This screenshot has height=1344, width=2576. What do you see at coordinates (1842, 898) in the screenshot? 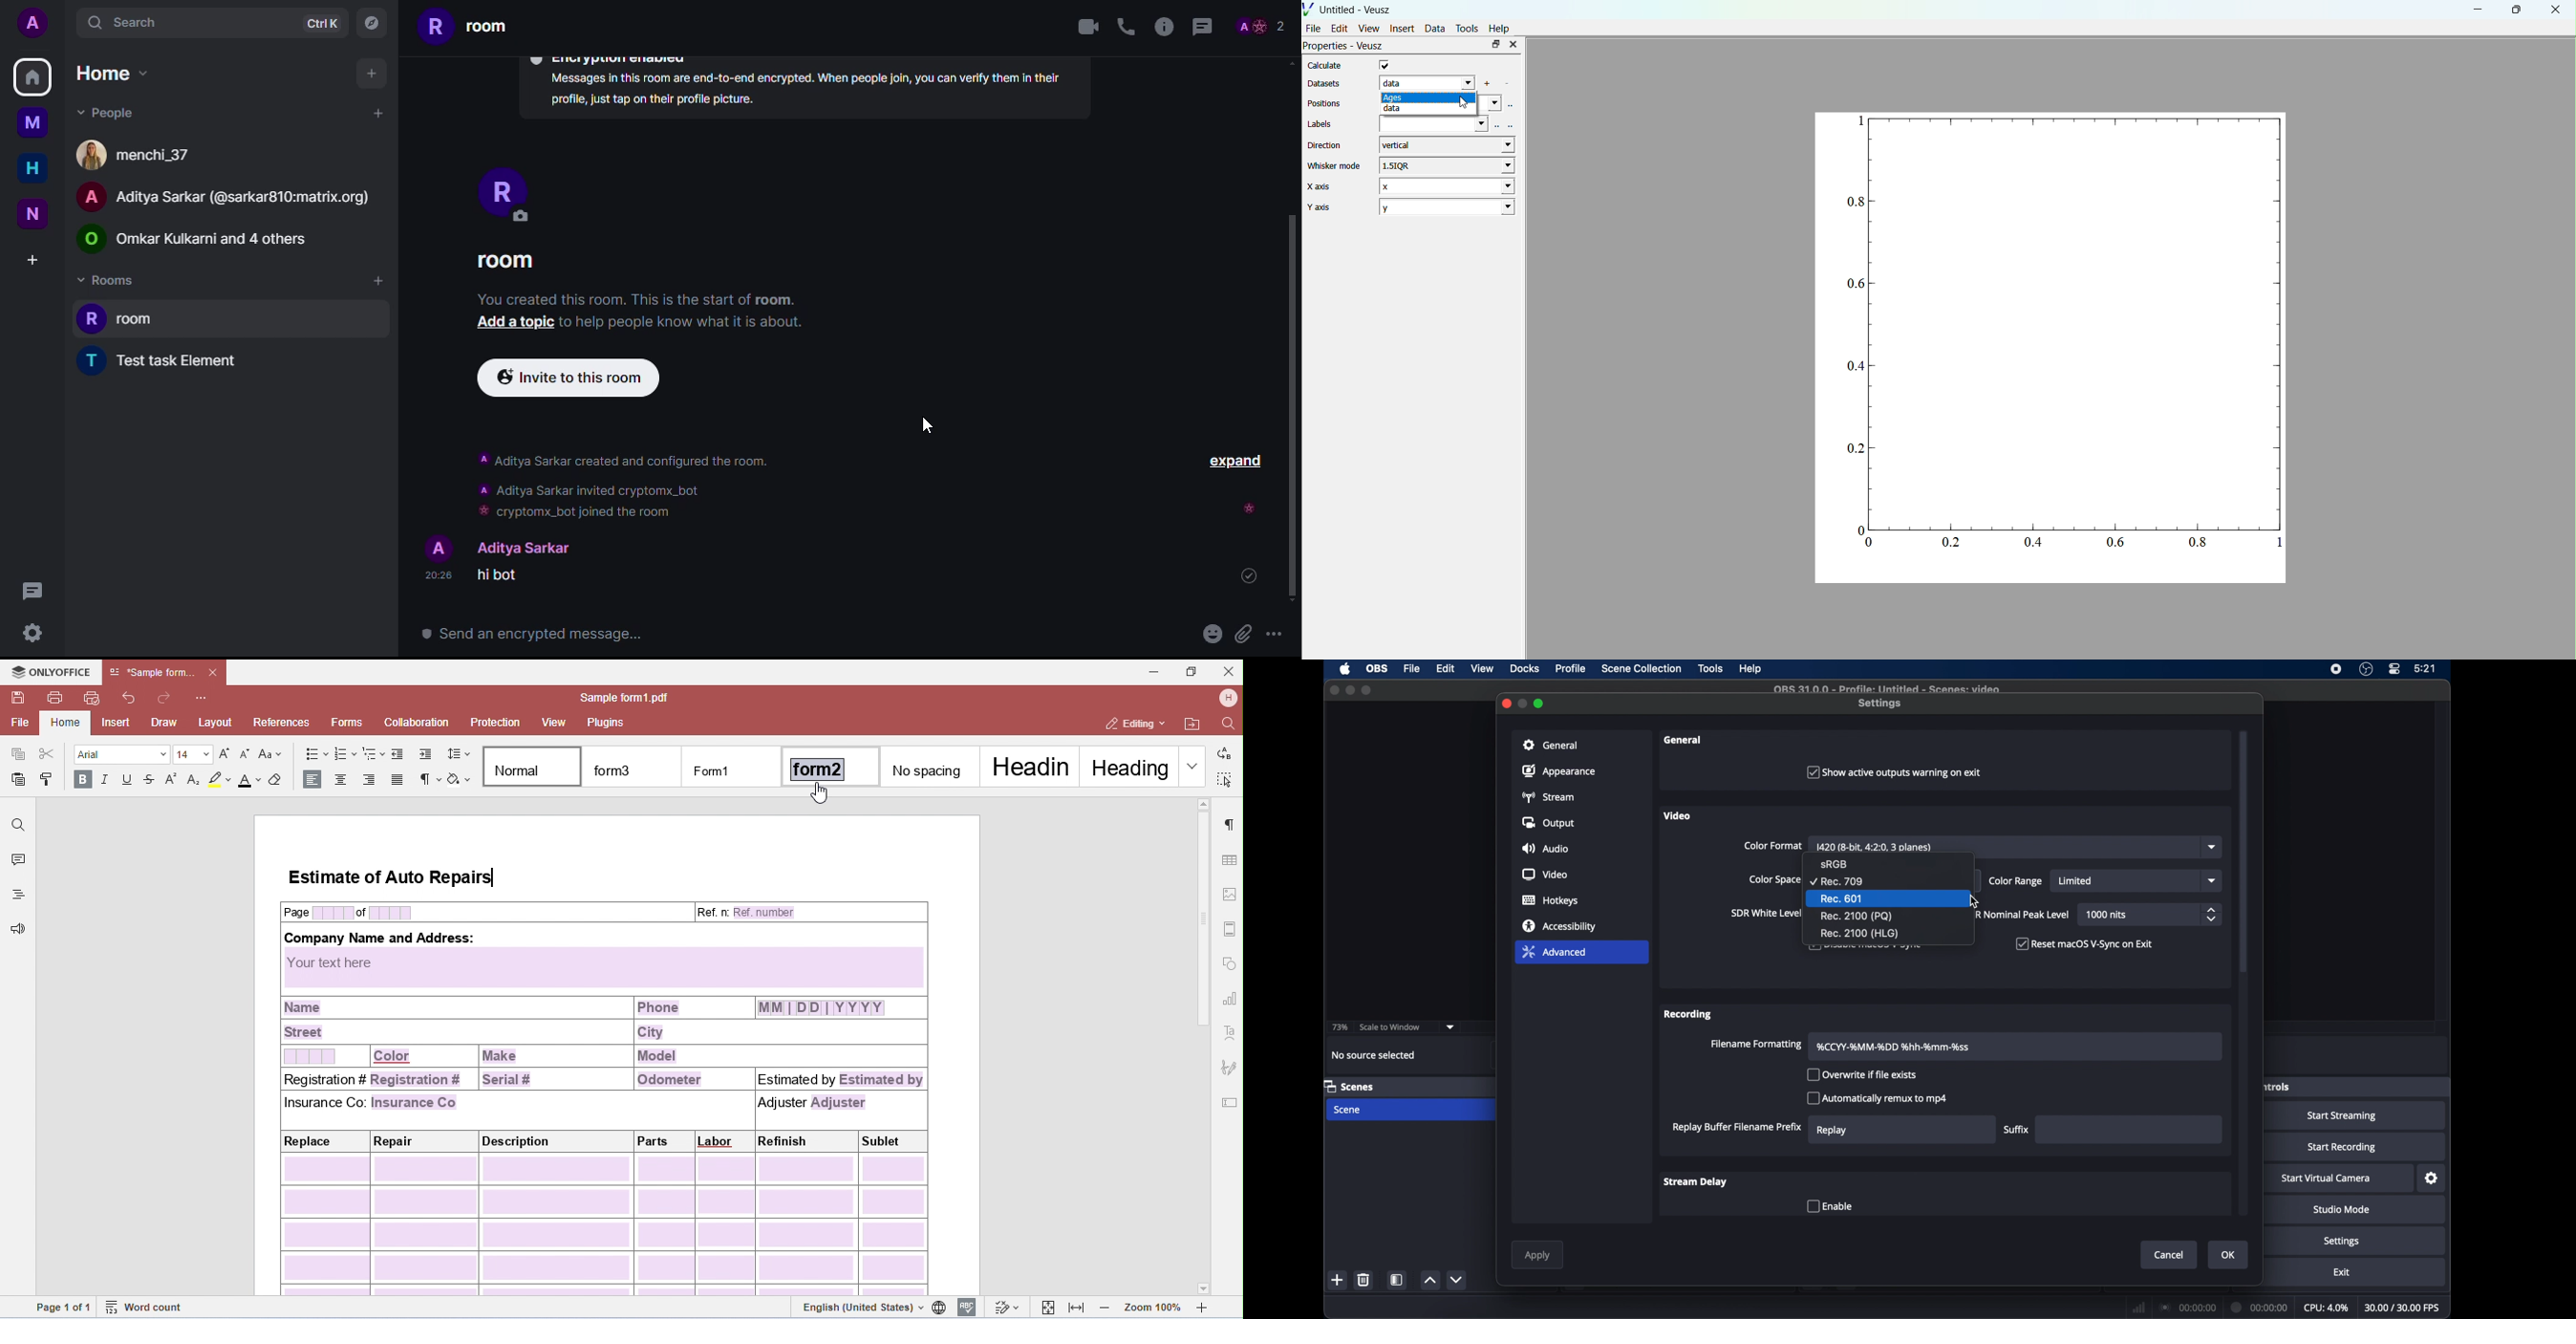
I see `rec 601` at bounding box center [1842, 898].